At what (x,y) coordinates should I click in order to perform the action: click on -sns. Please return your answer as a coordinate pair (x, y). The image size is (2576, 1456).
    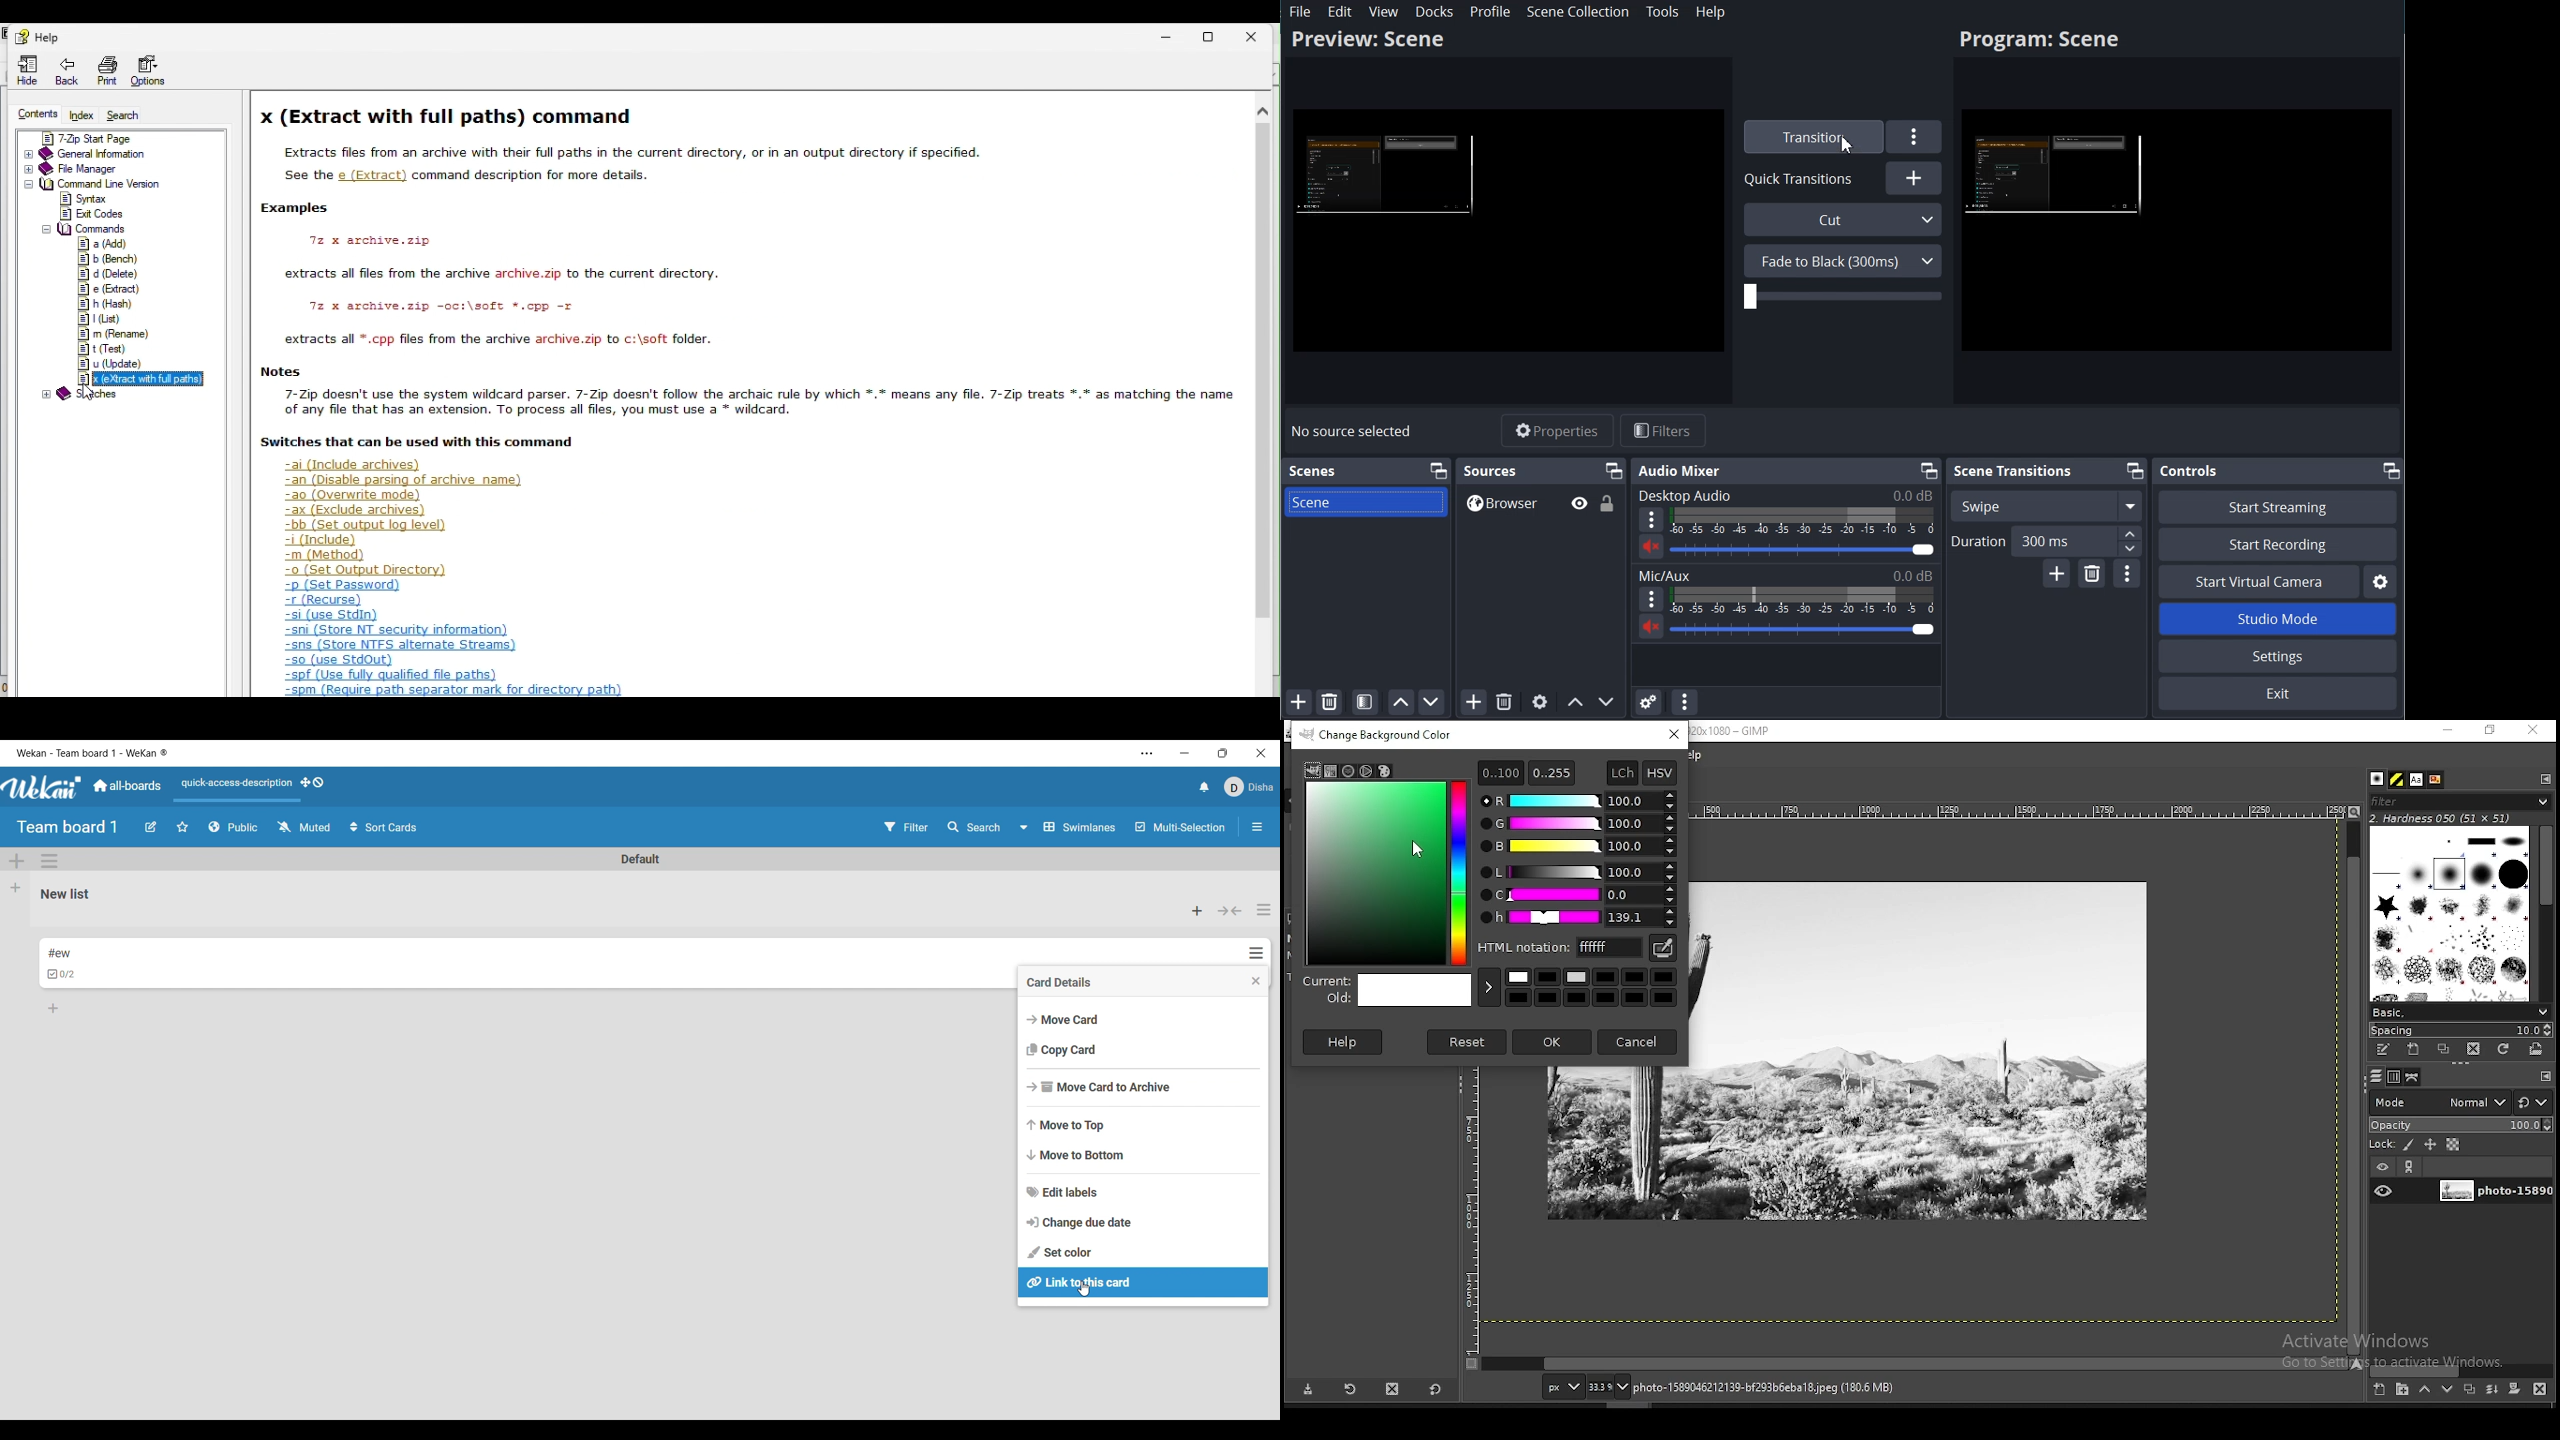
    Looking at the image, I should click on (403, 647).